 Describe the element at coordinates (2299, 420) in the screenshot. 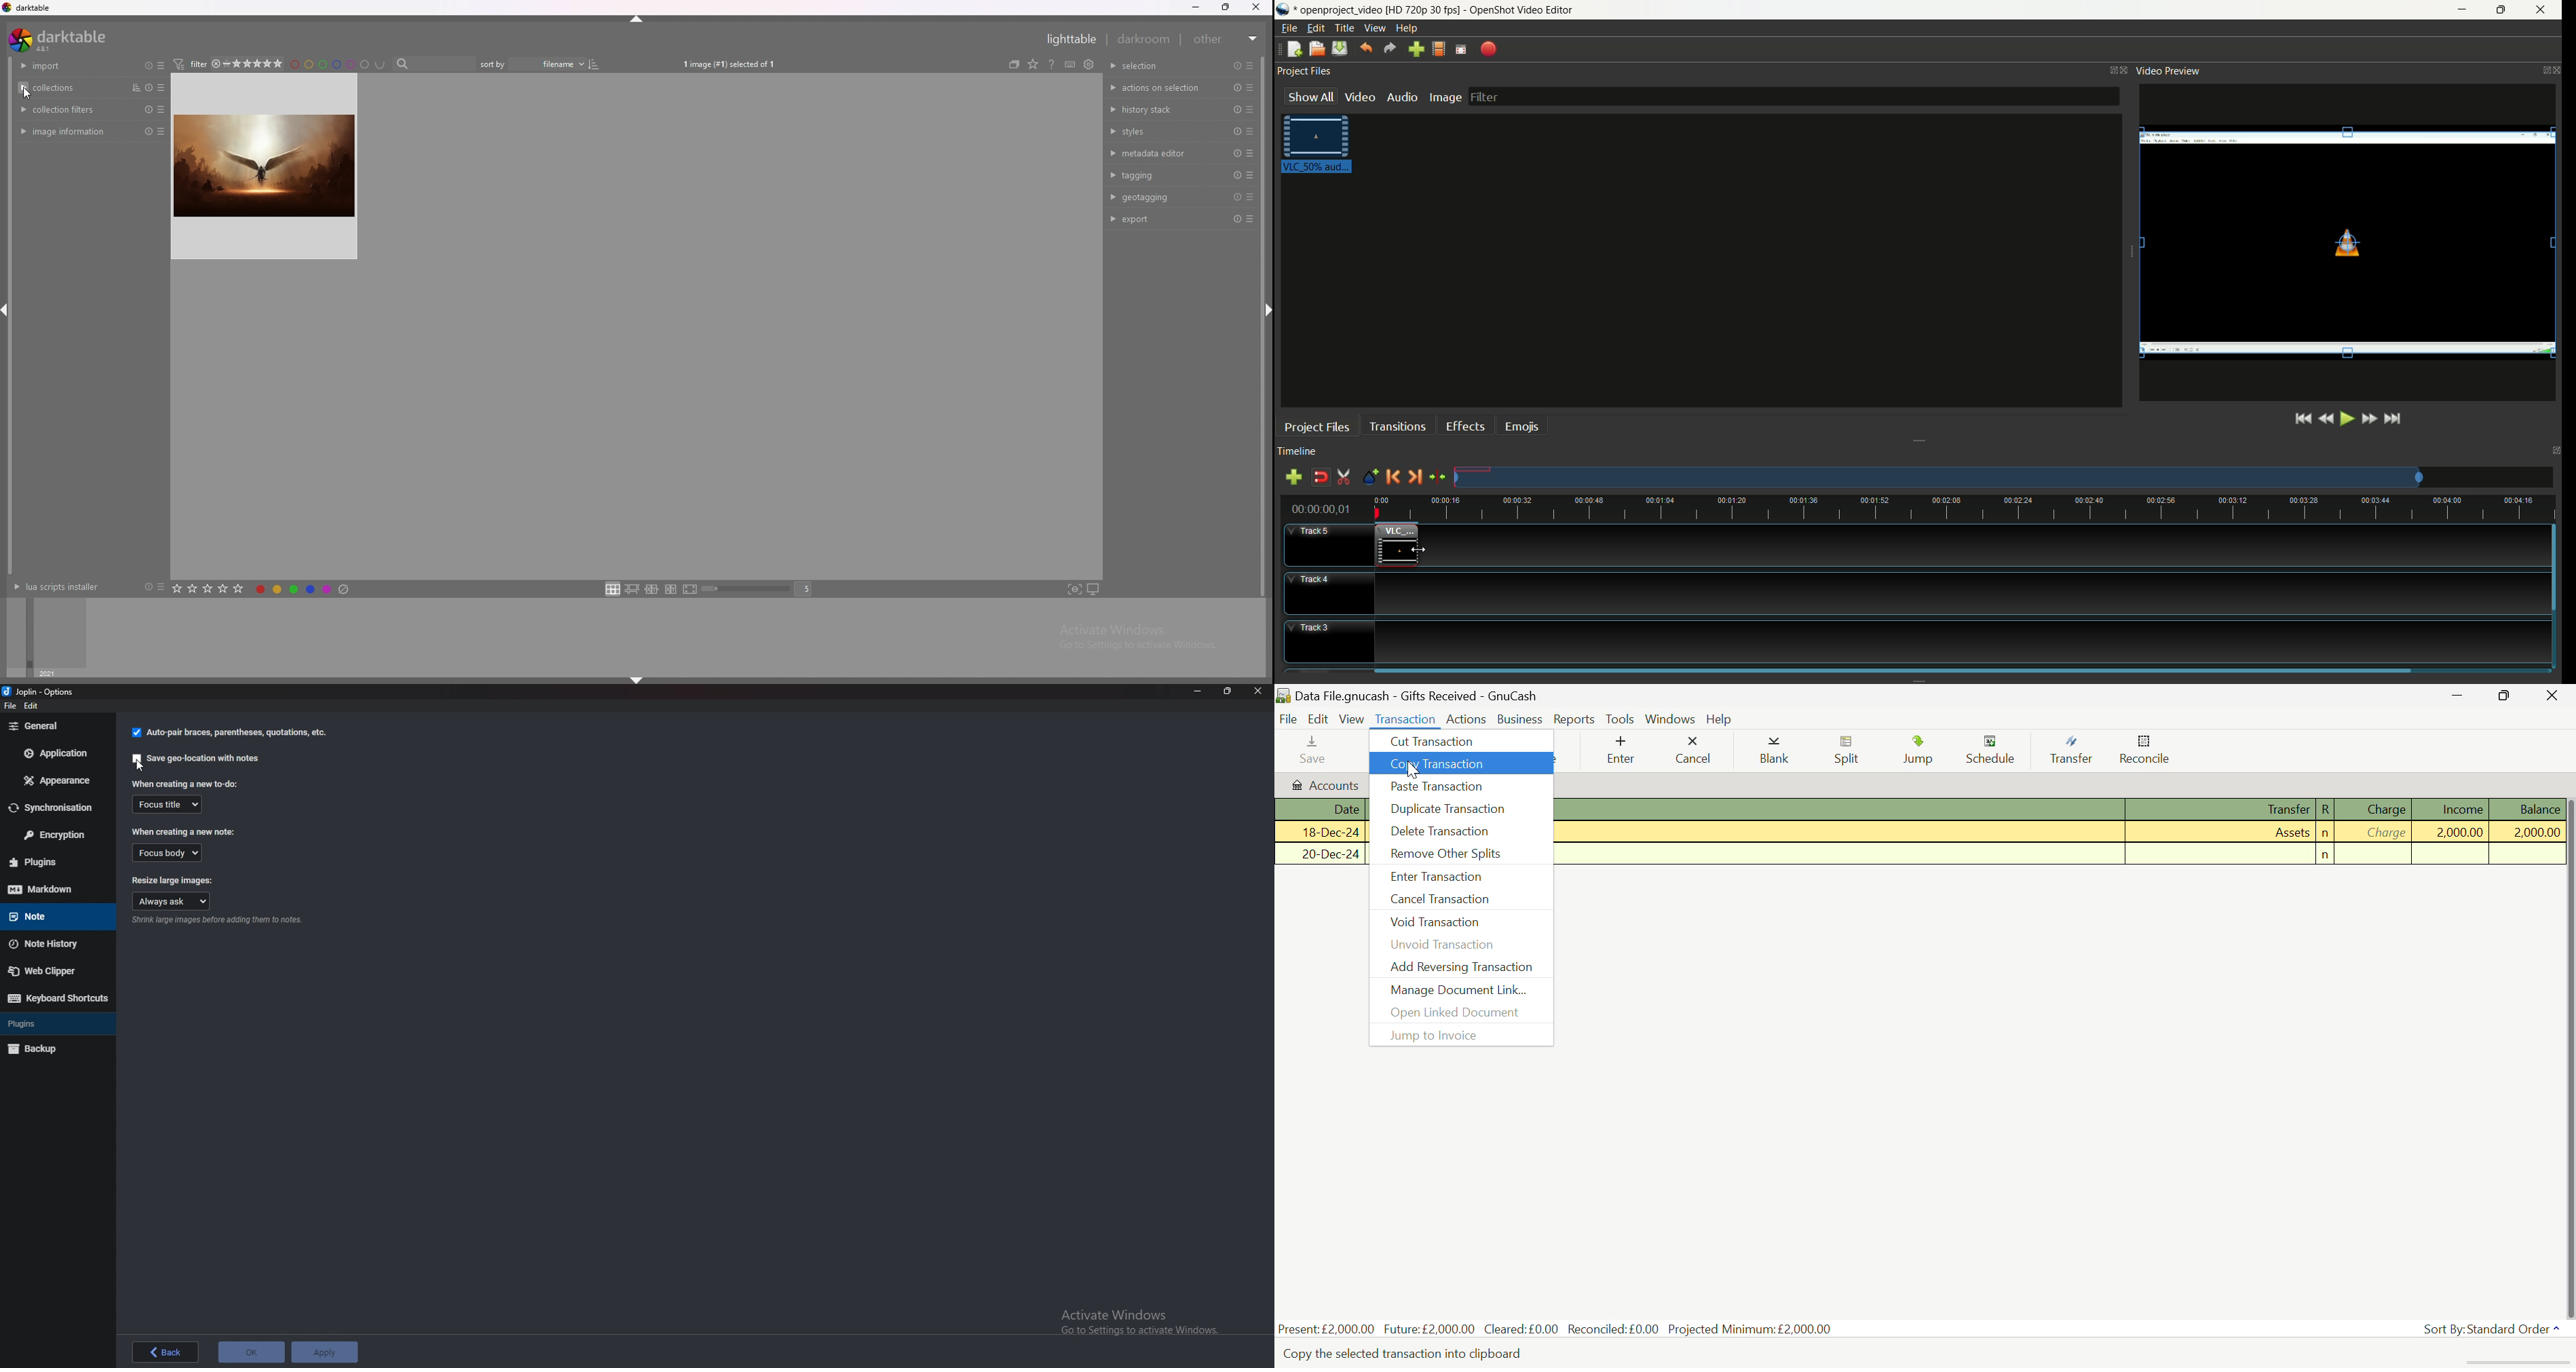

I see `jump to the start` at that location.